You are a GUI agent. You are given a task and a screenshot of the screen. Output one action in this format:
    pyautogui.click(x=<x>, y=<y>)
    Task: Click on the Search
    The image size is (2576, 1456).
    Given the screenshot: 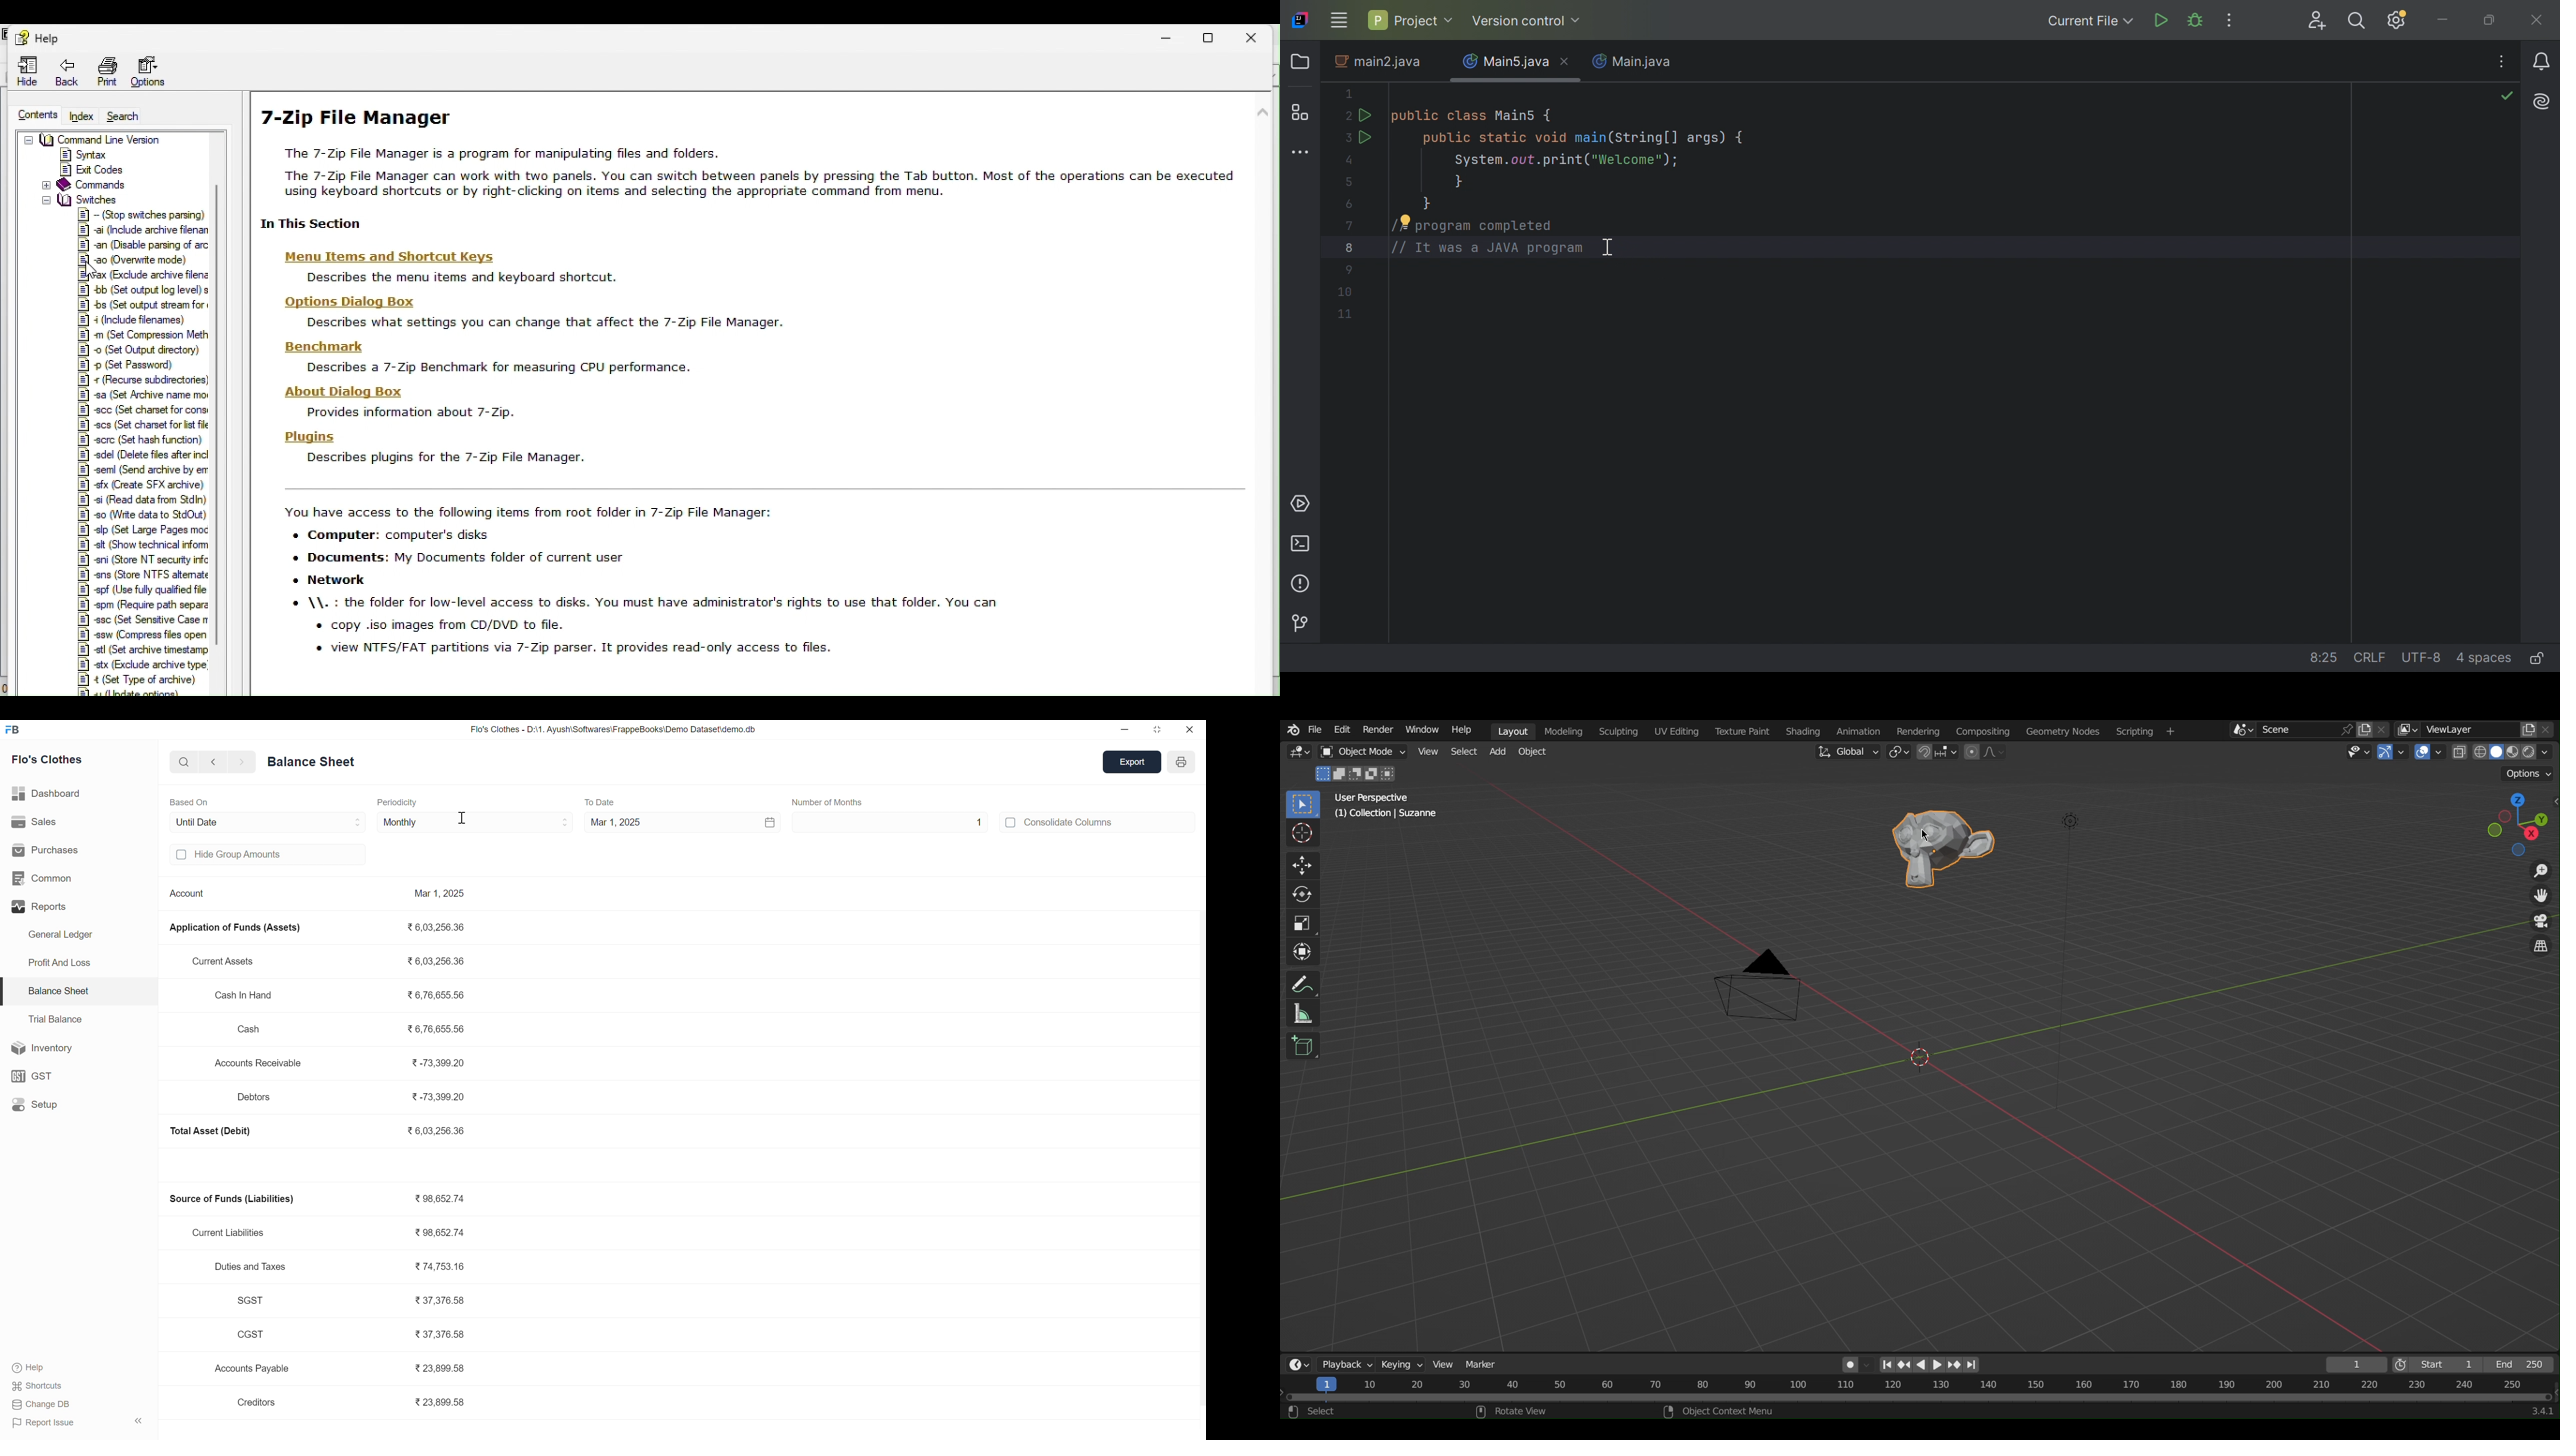 What is the action you would take?
    pyautogui.click(x=129, y=117)
    